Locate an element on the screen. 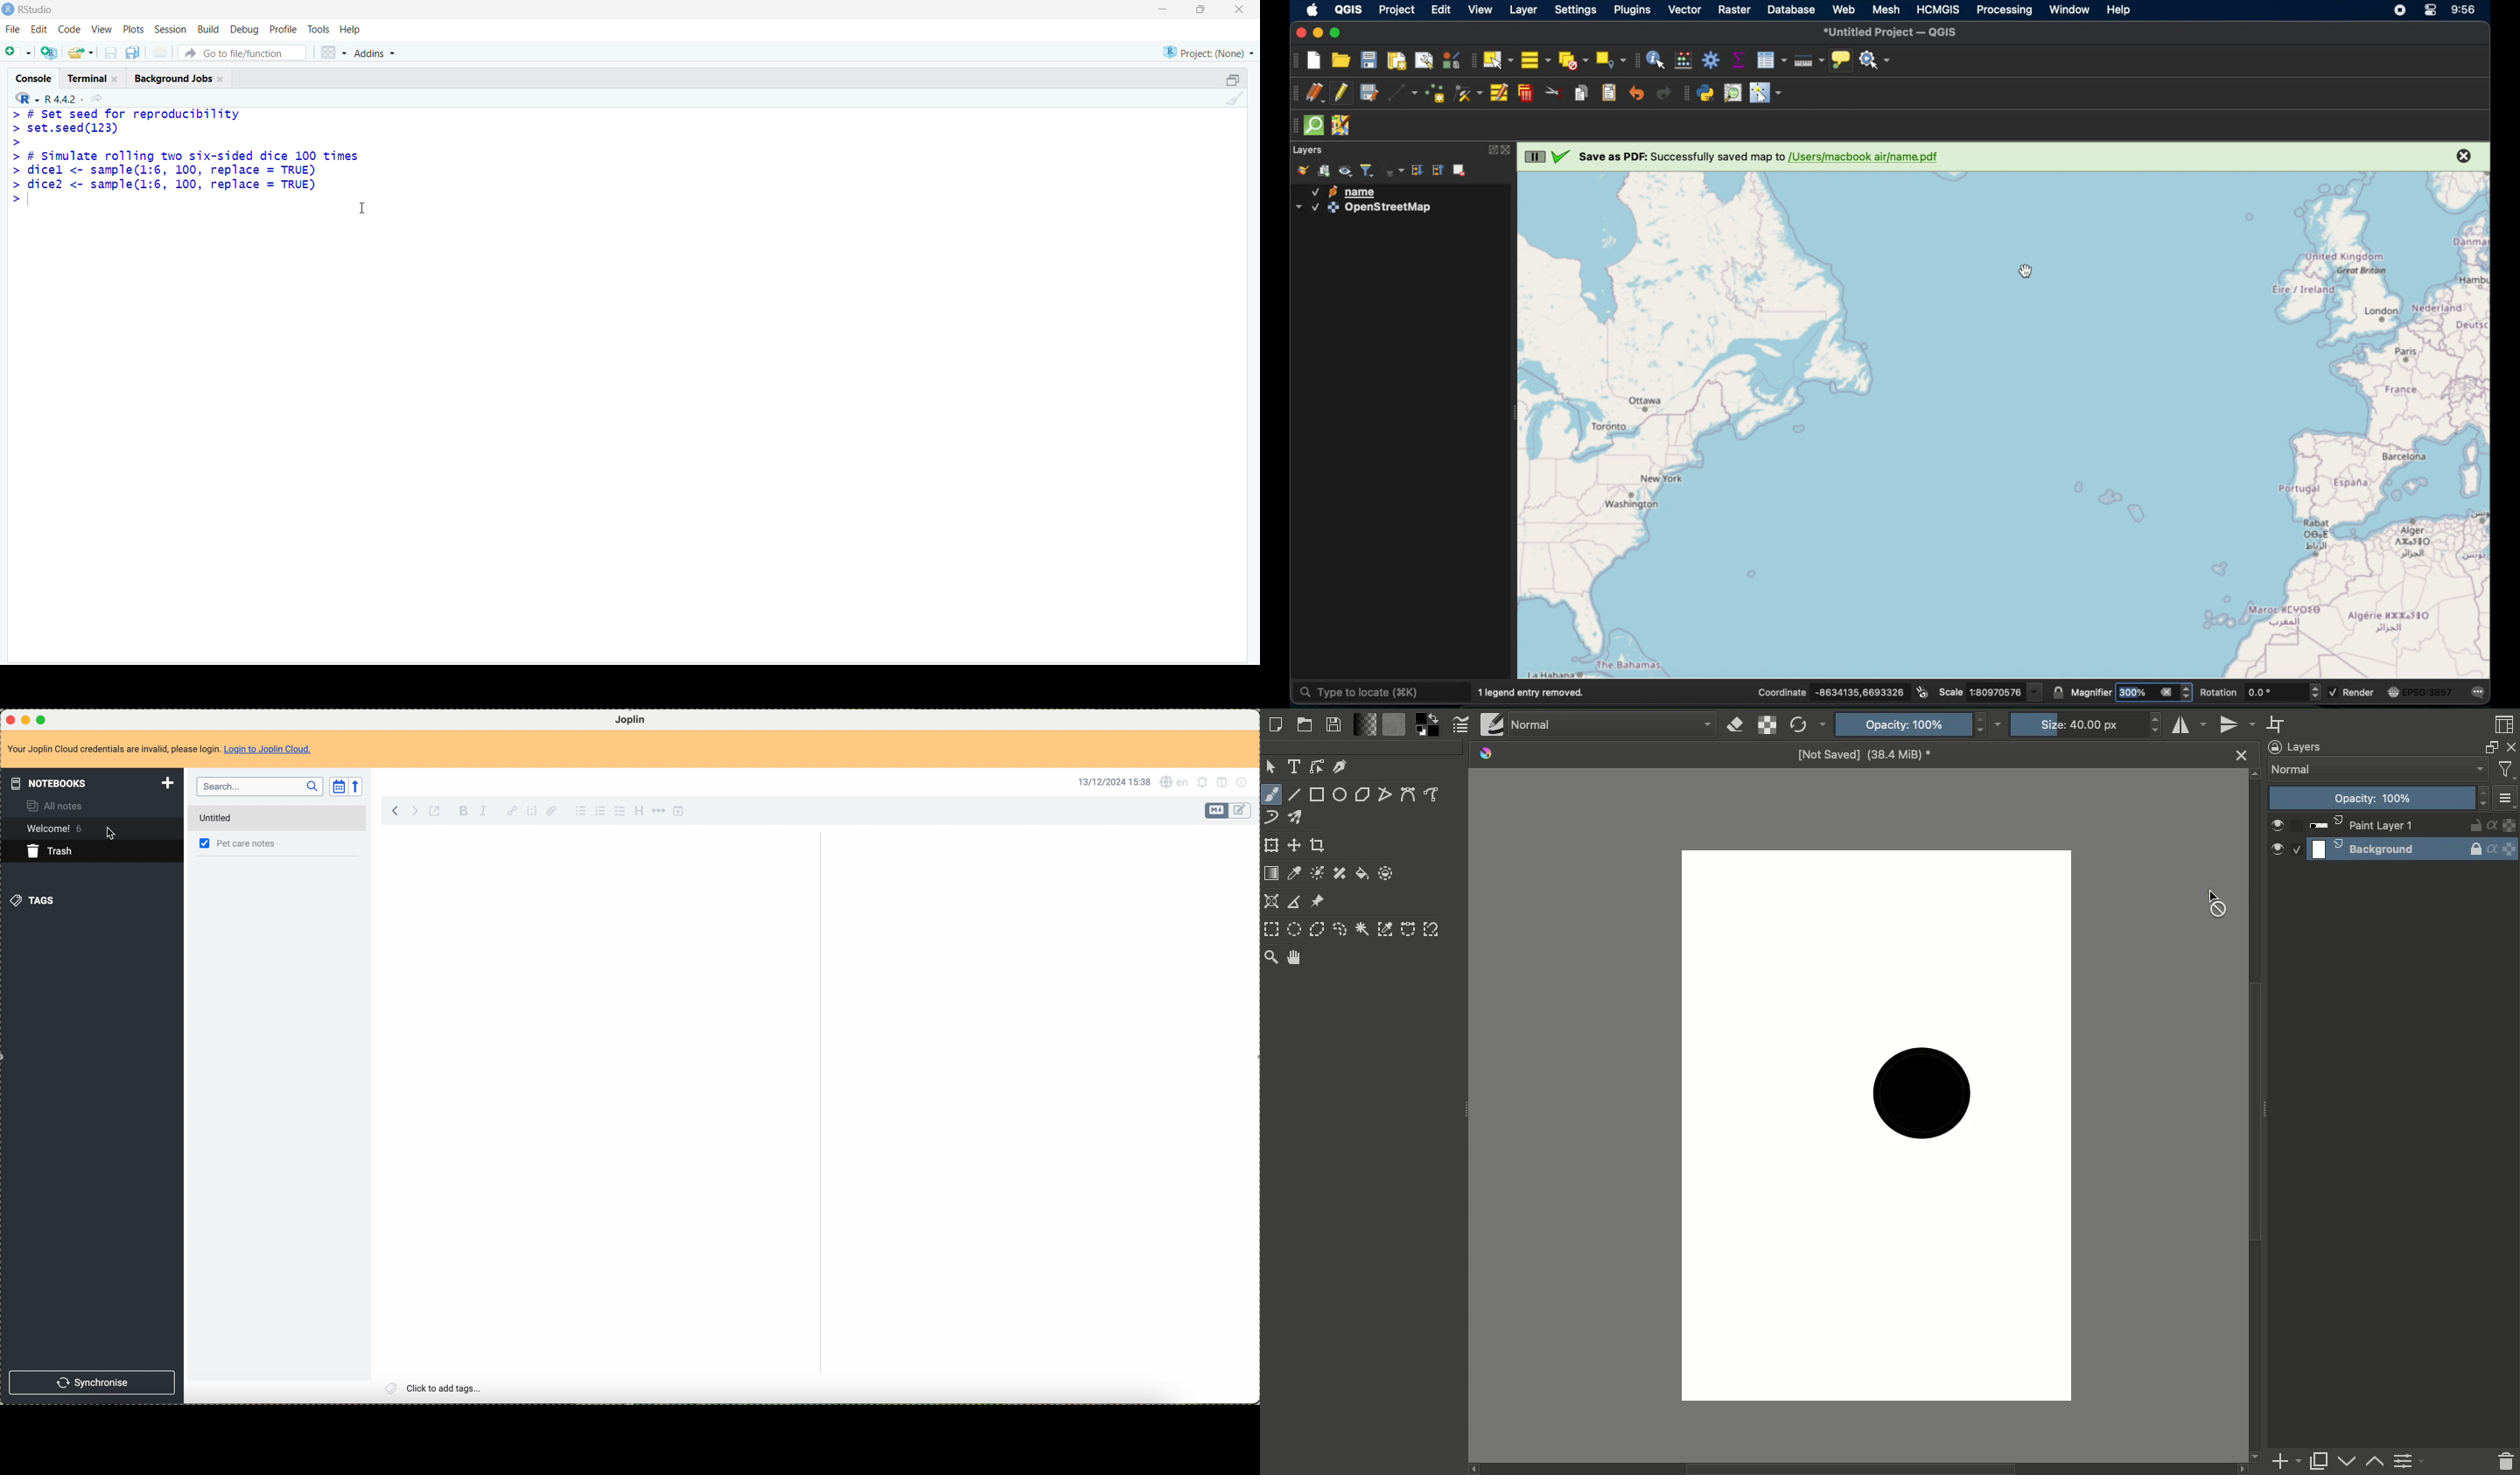  Ellipse is located at coordinates (1340, 793).